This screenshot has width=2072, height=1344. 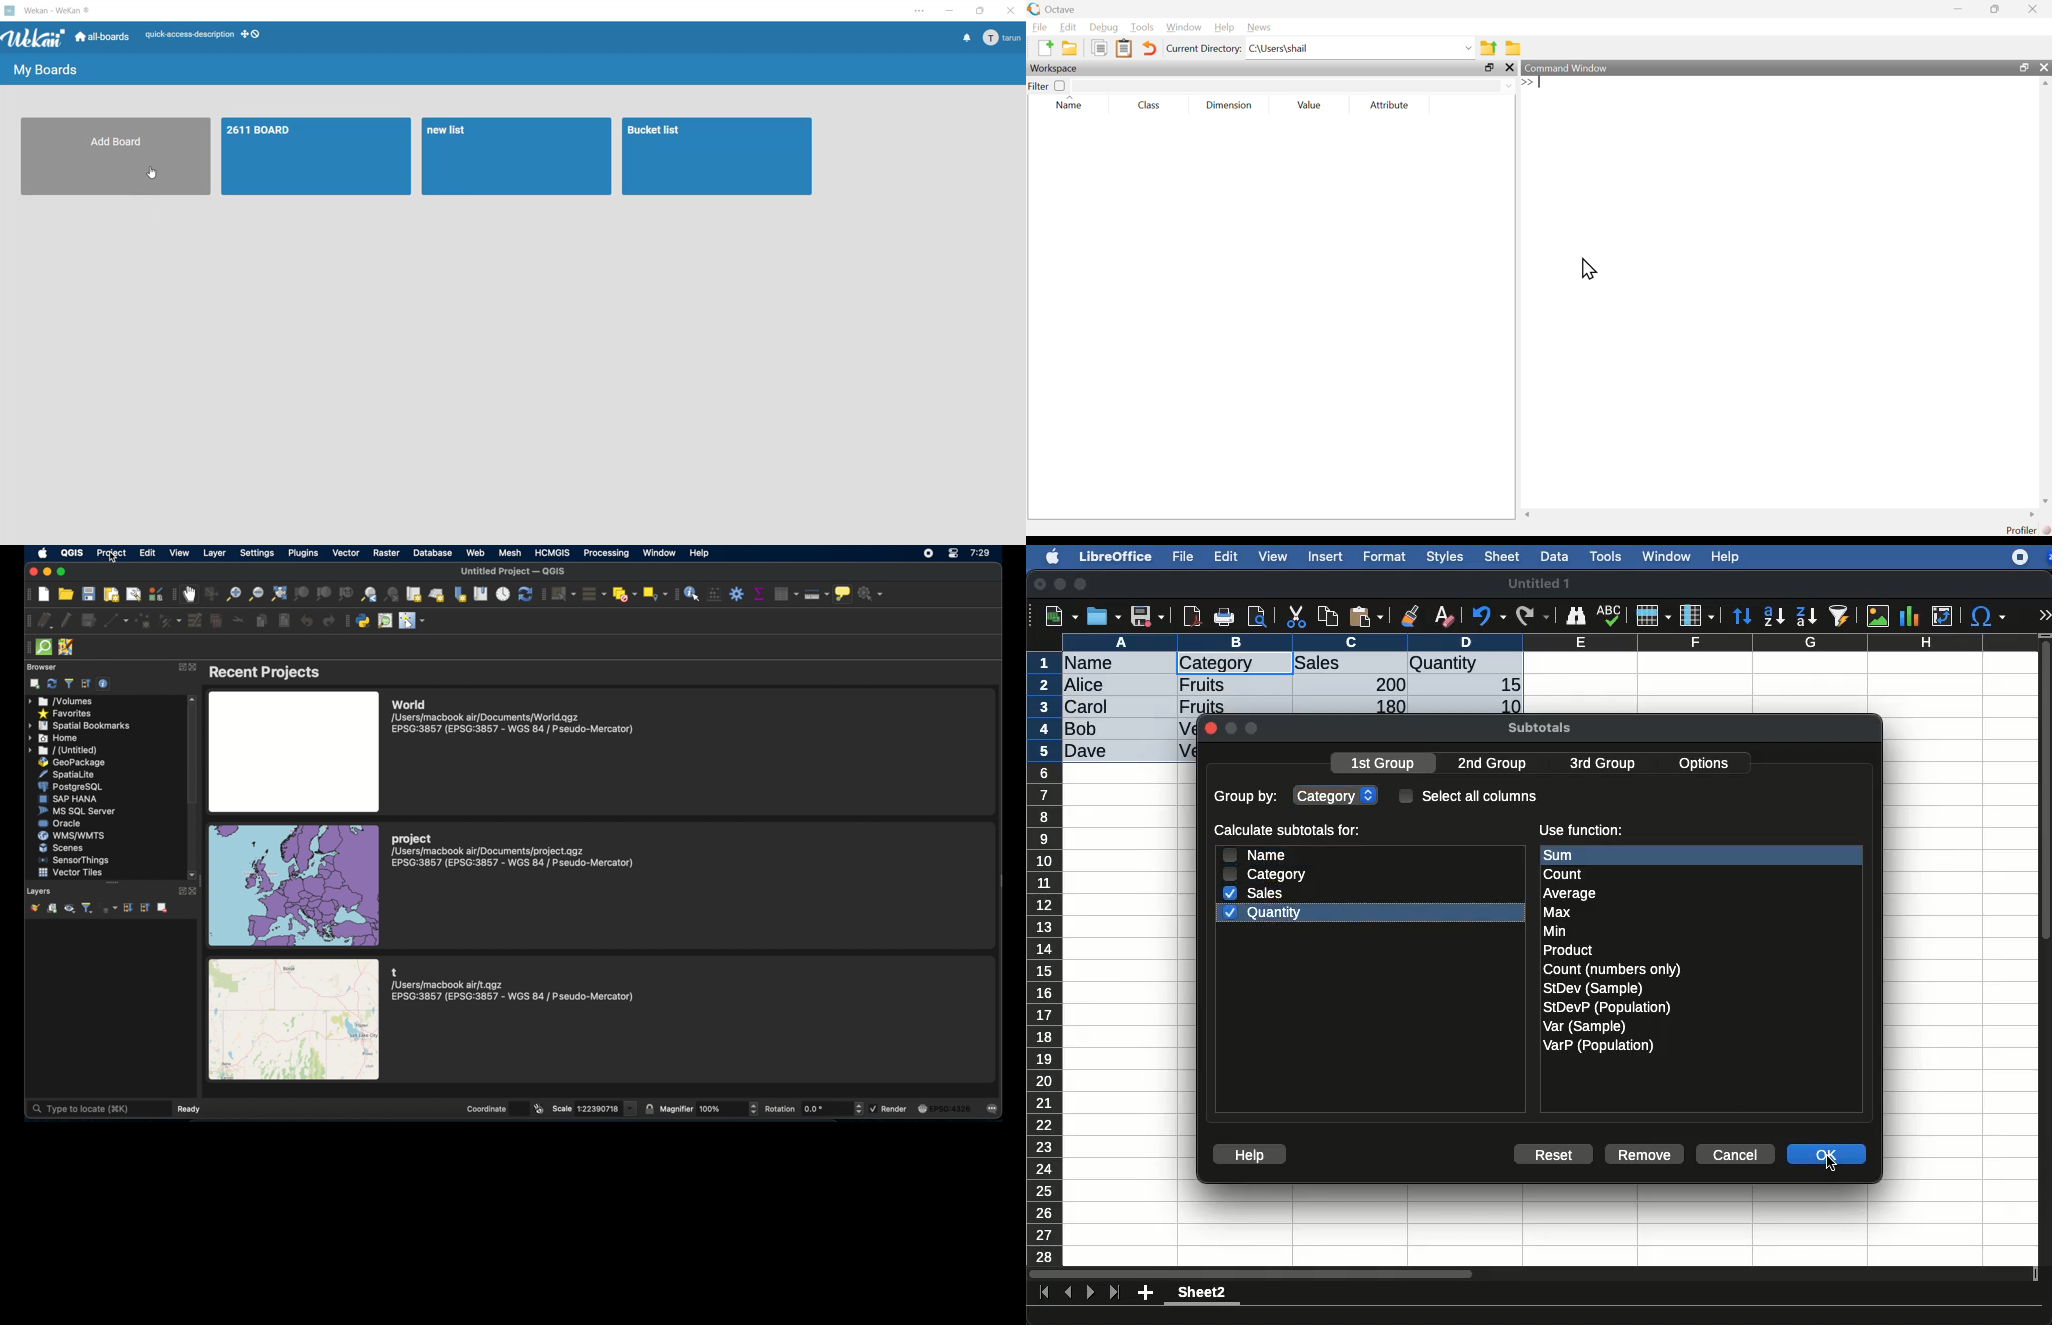 I want to click on jsom remote, so click(x=65, y=648).